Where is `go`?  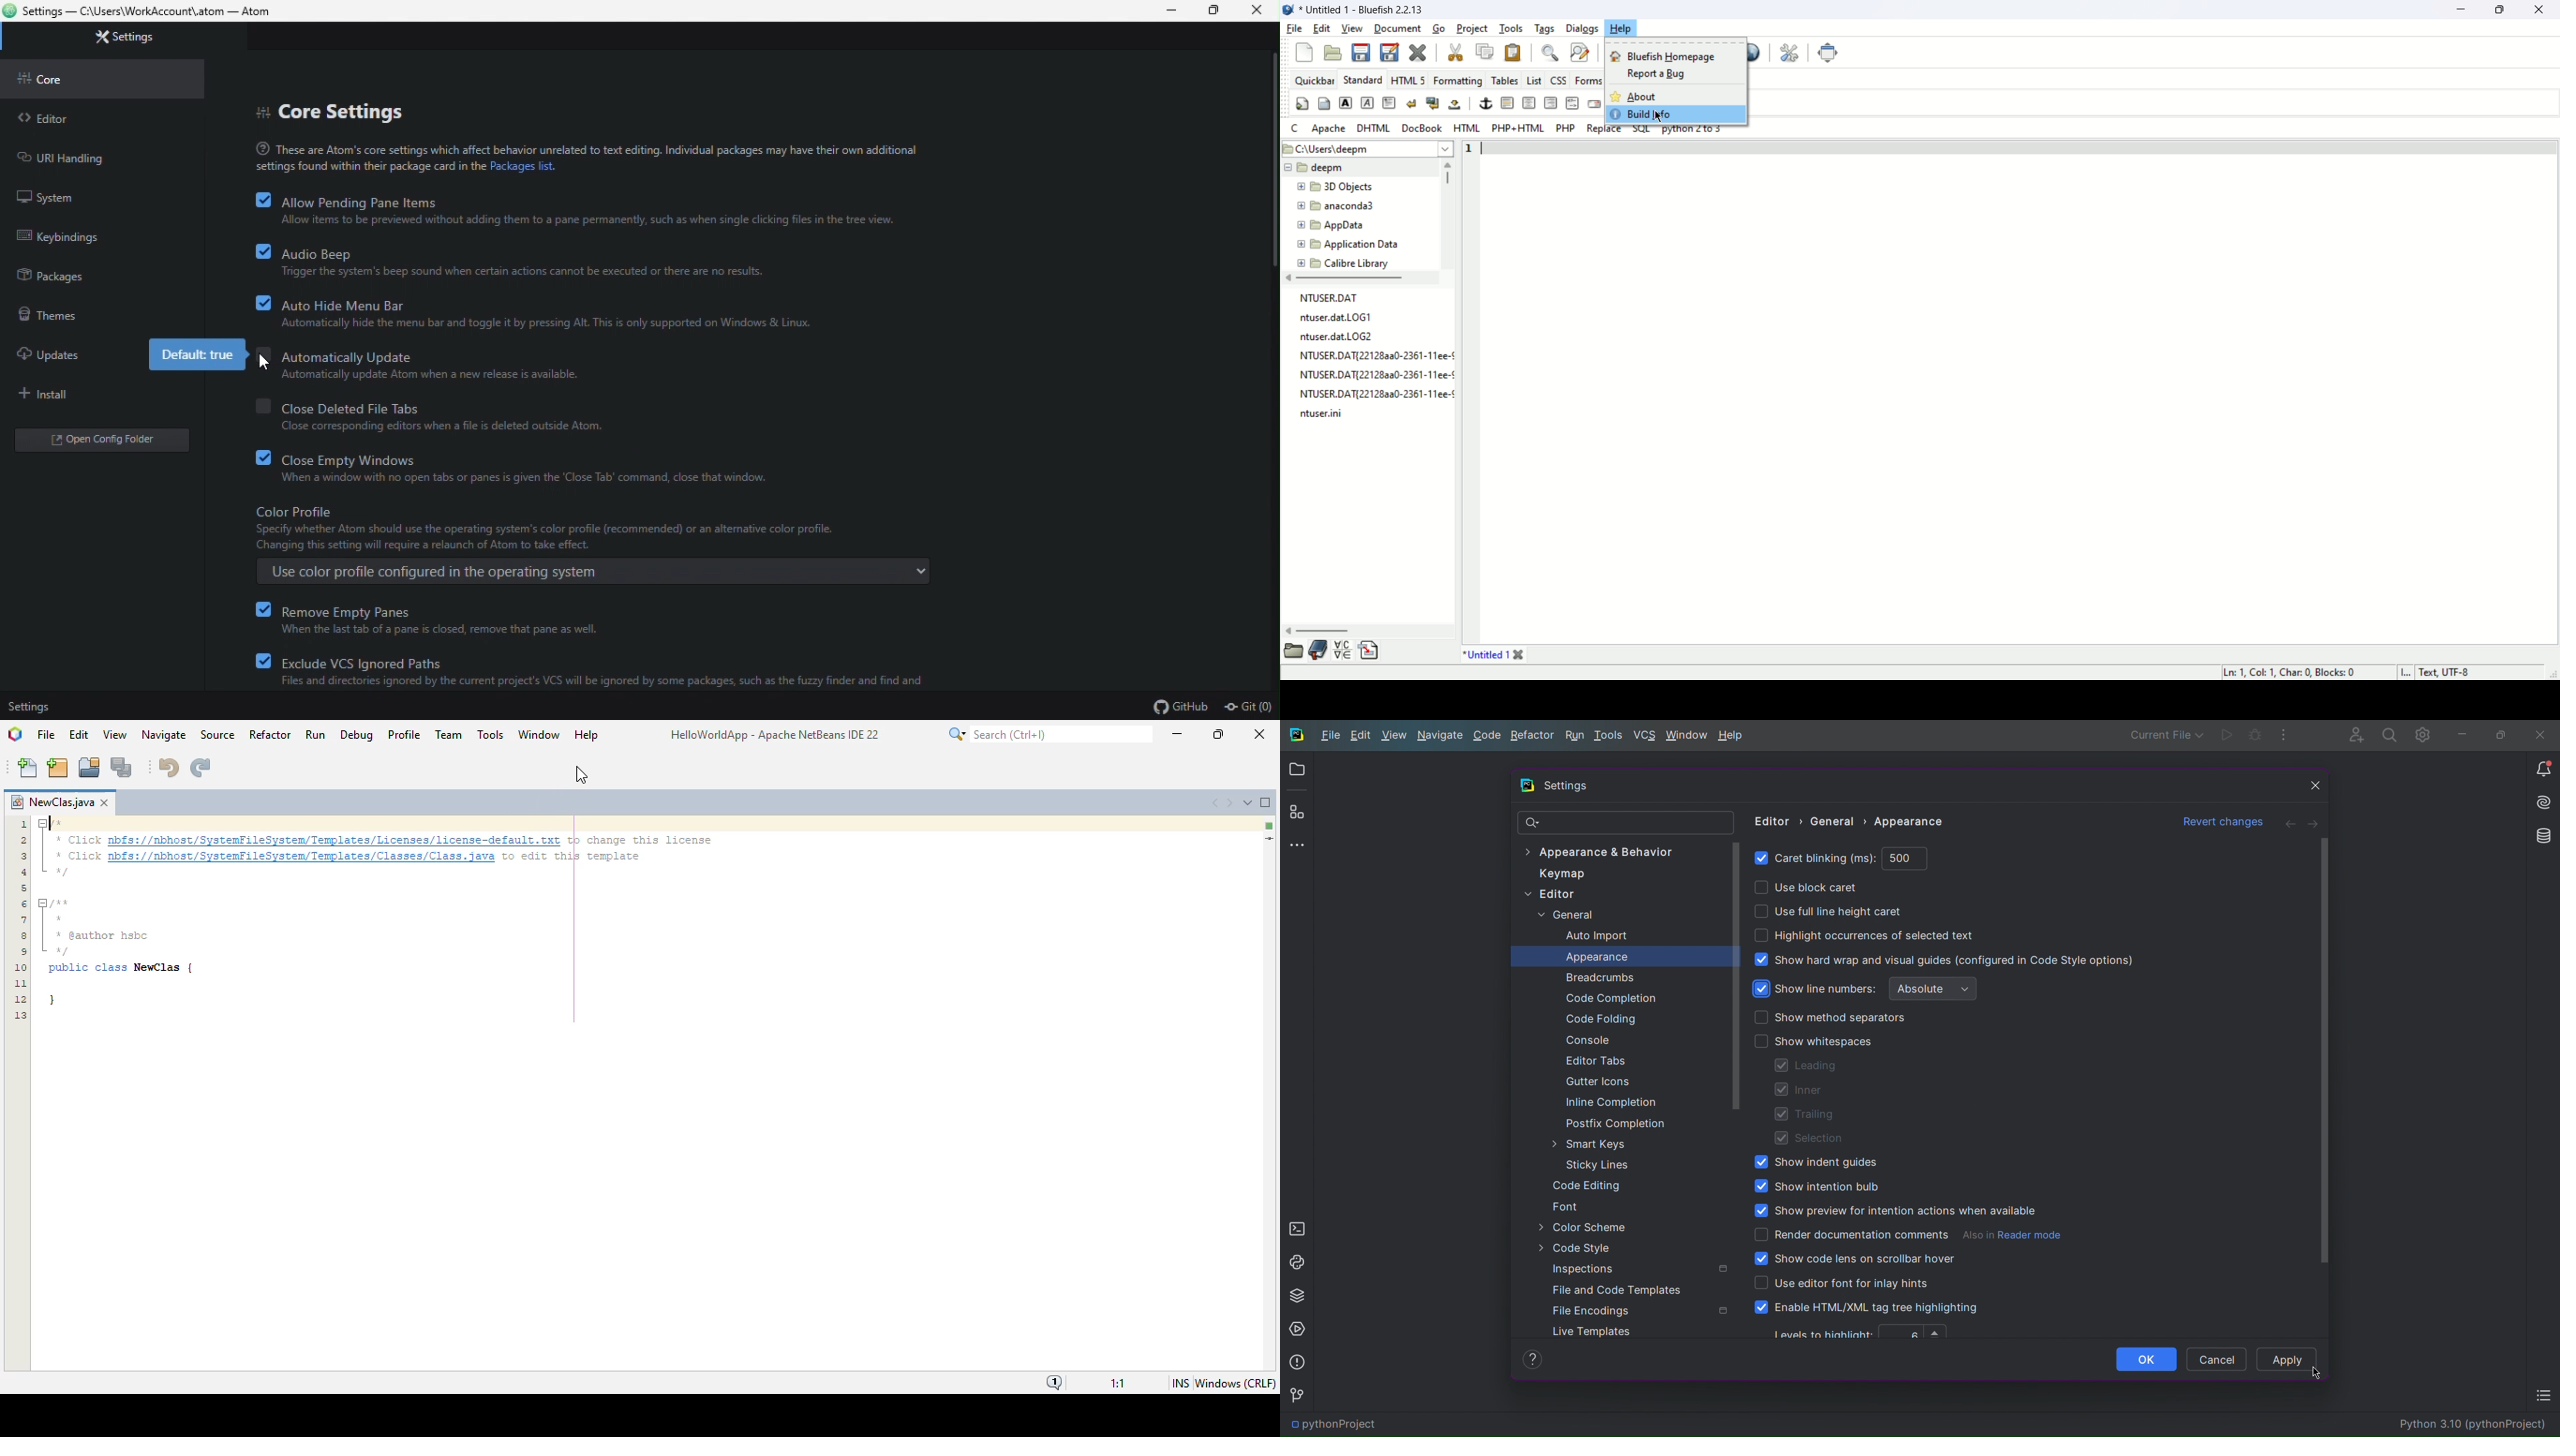 go is located at coordinates (1439, 29).